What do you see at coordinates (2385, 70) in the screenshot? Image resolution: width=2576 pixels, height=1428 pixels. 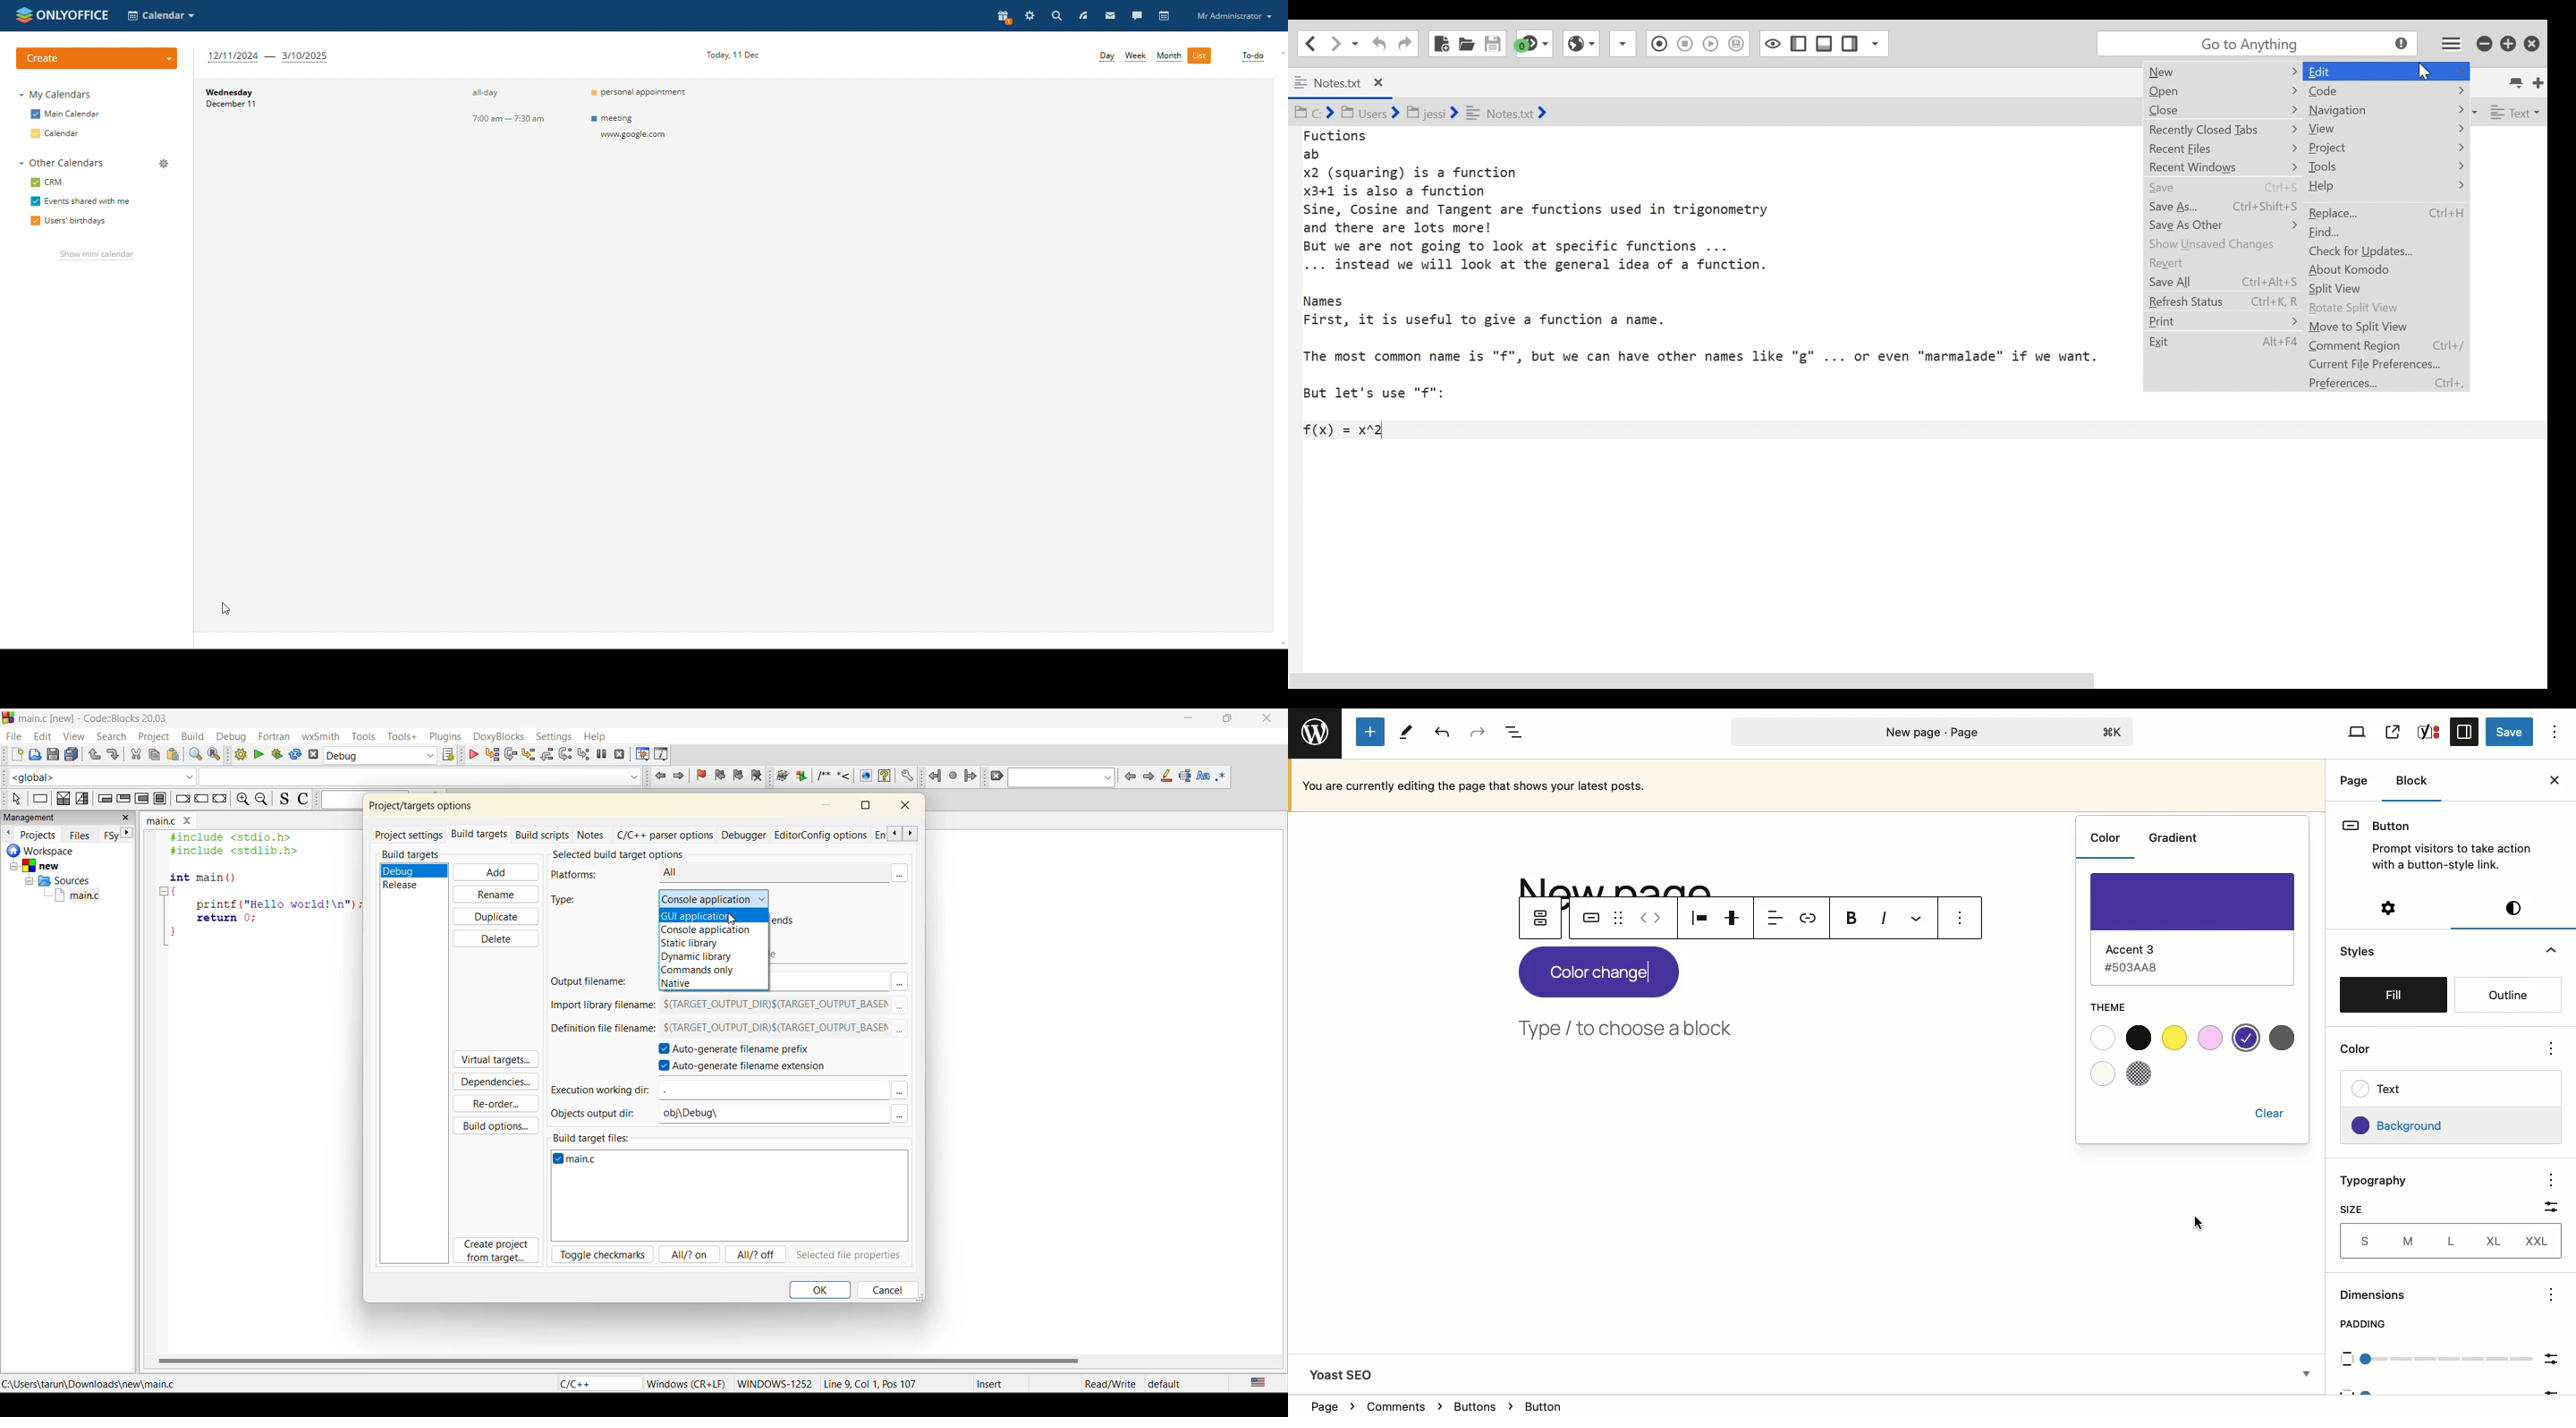 I see `edit` at bounding box center [2385, 70].